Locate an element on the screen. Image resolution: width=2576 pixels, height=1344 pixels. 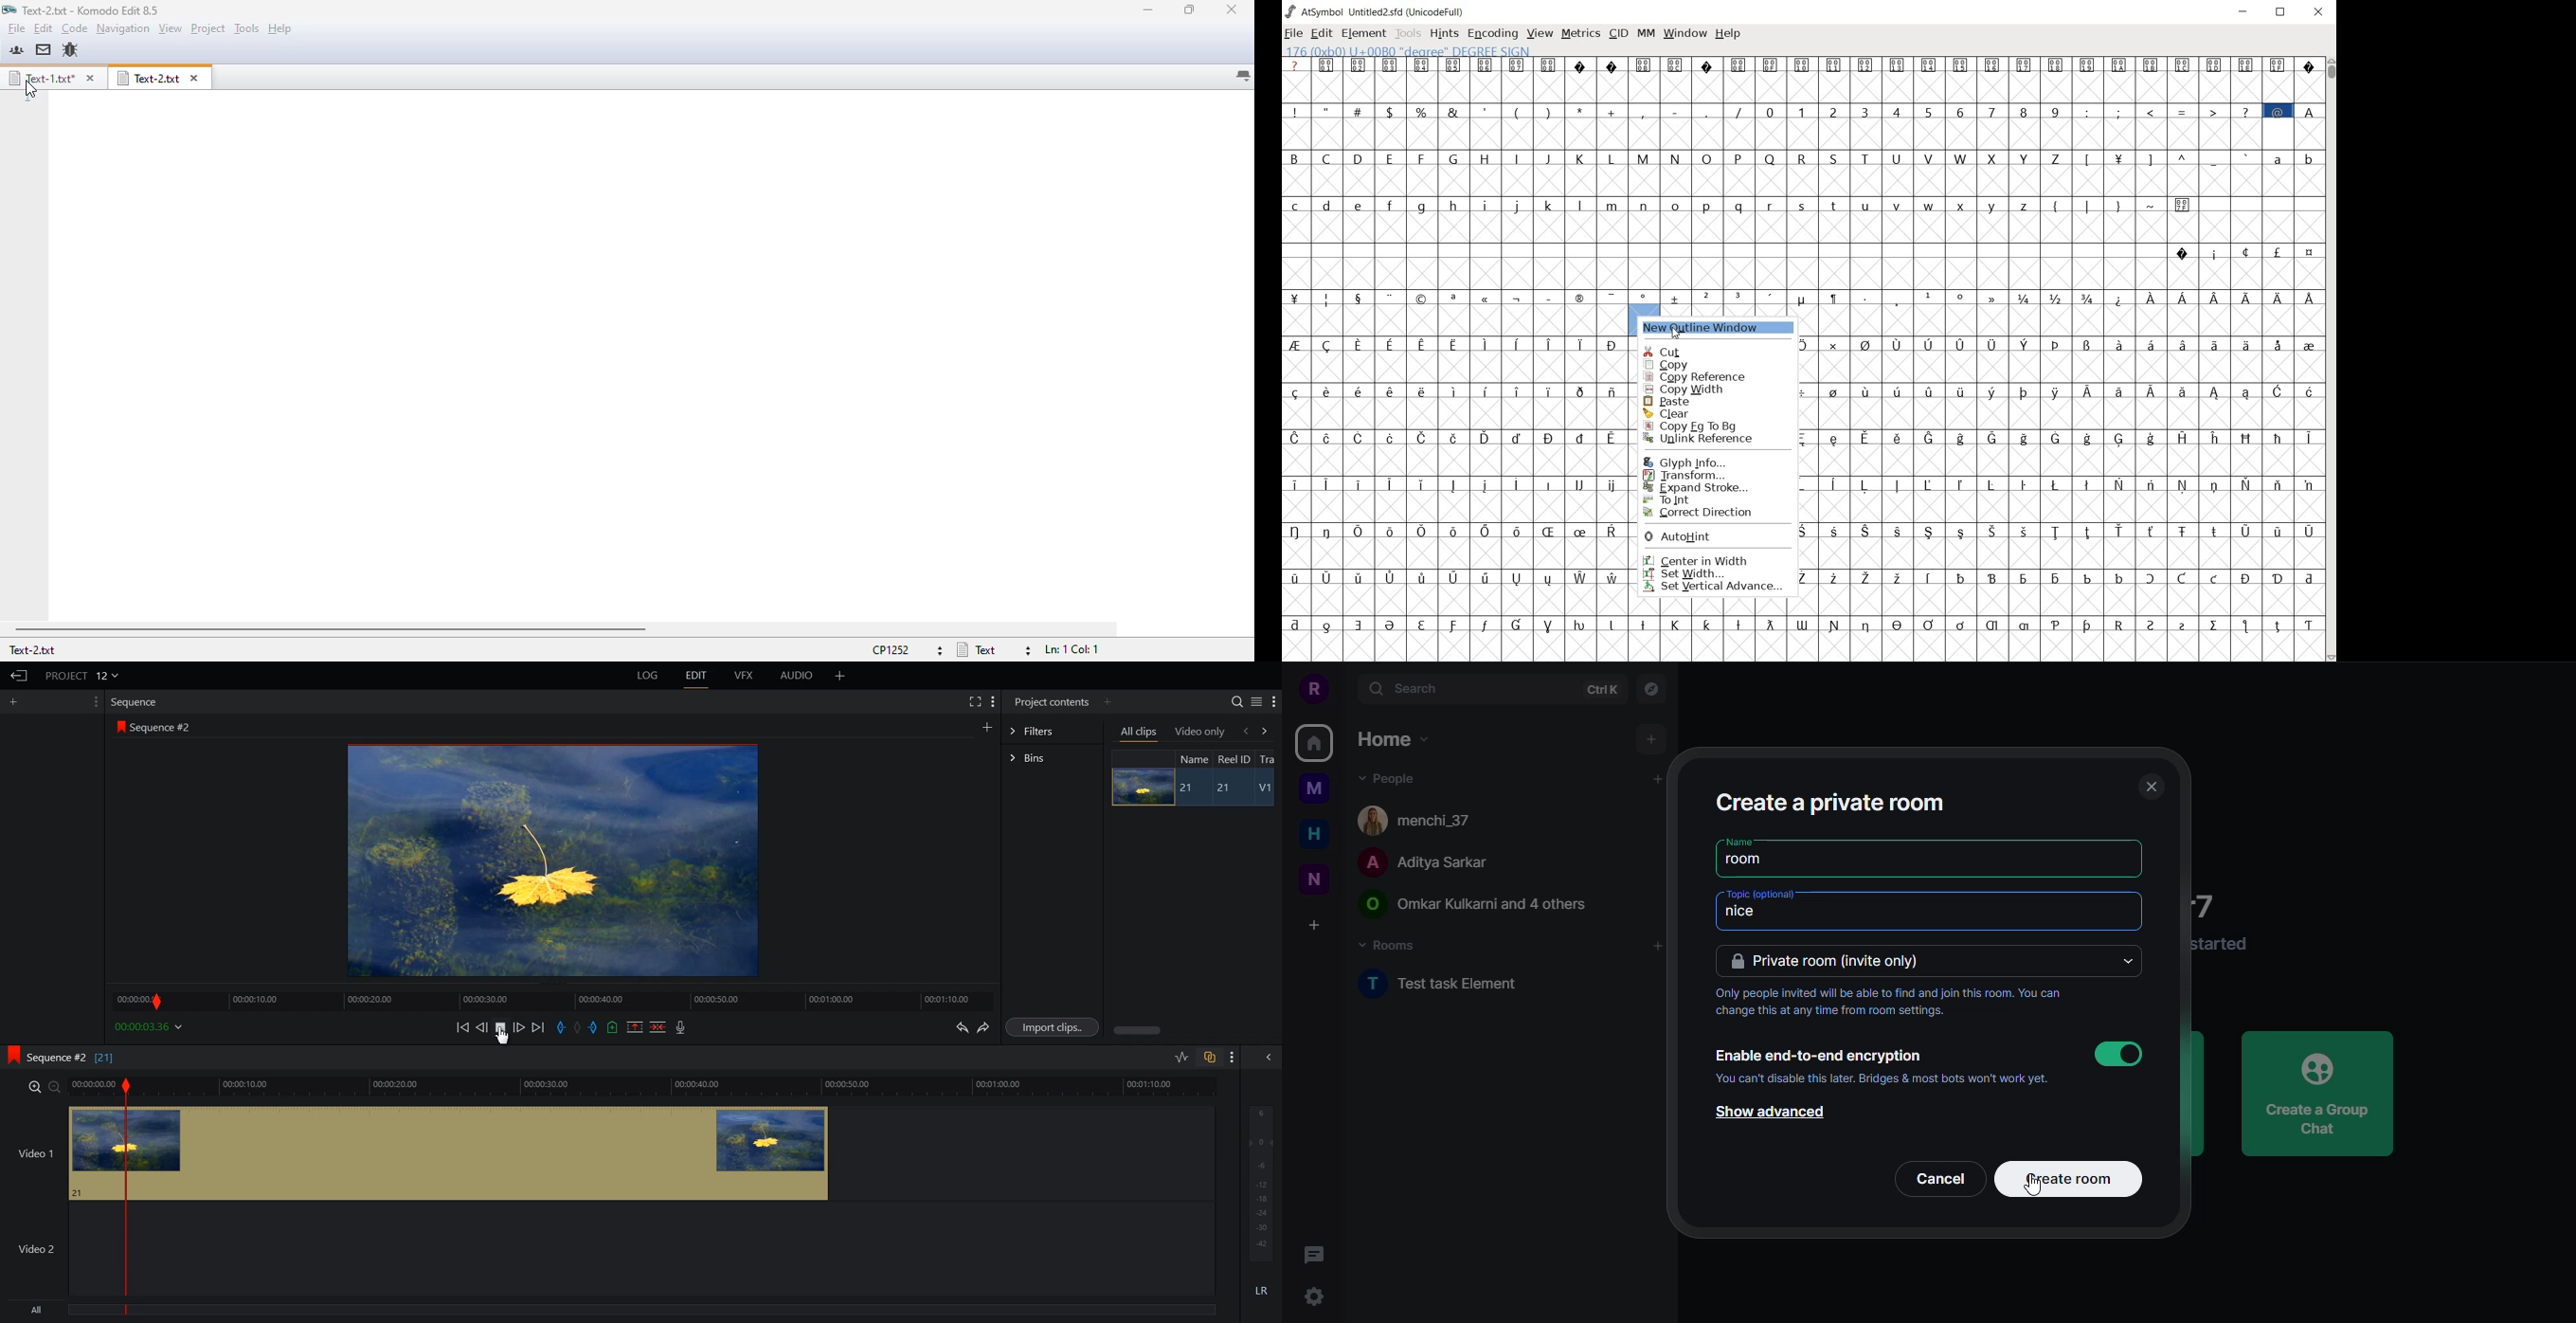
selected glyph slot is located at coordinates (2277, 134).